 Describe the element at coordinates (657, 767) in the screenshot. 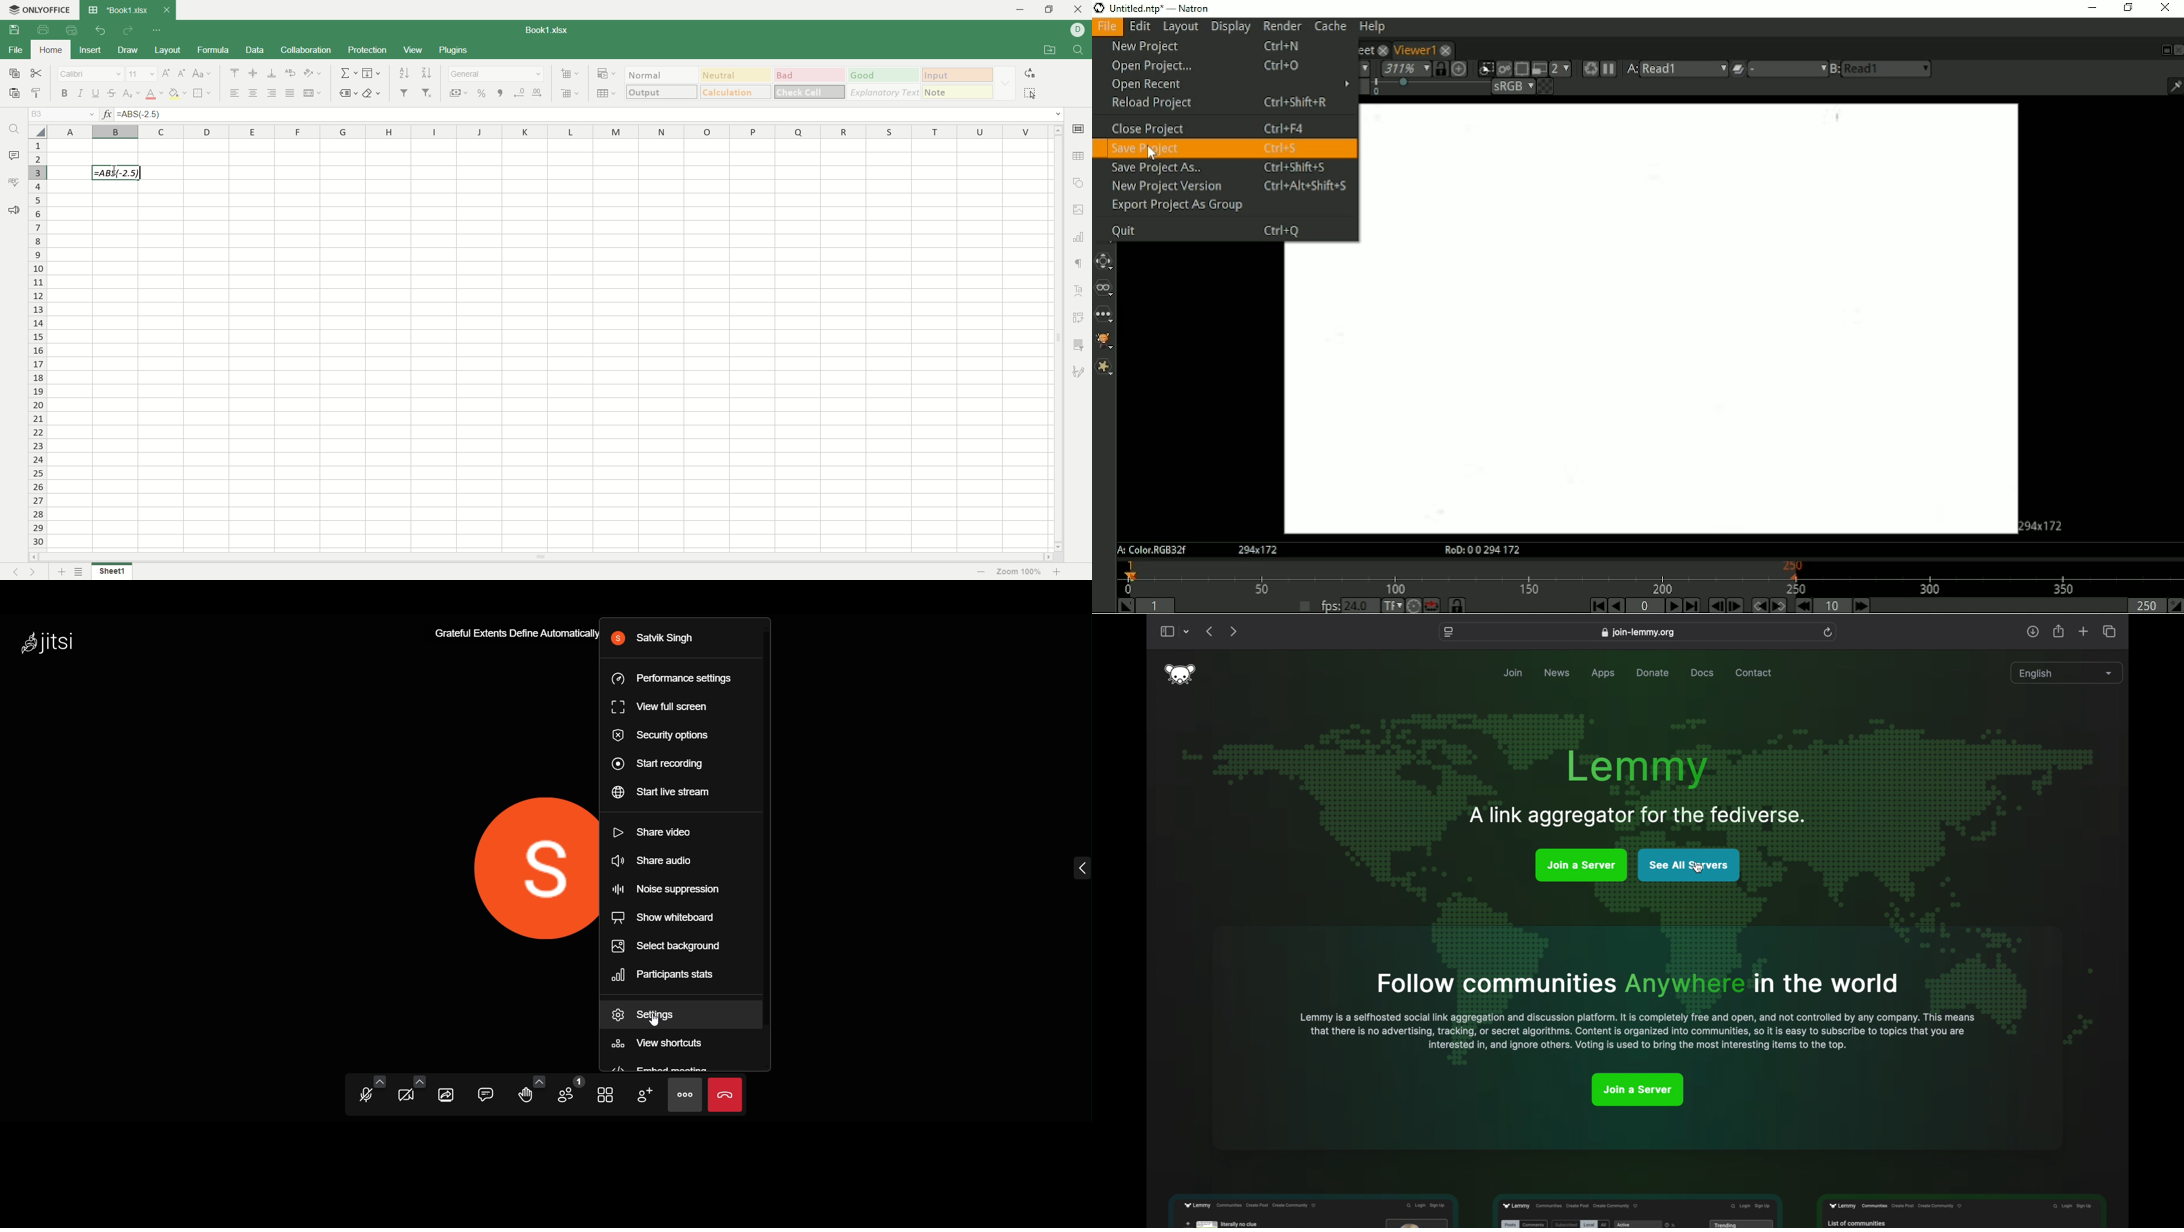

I see `start recording` at that location.